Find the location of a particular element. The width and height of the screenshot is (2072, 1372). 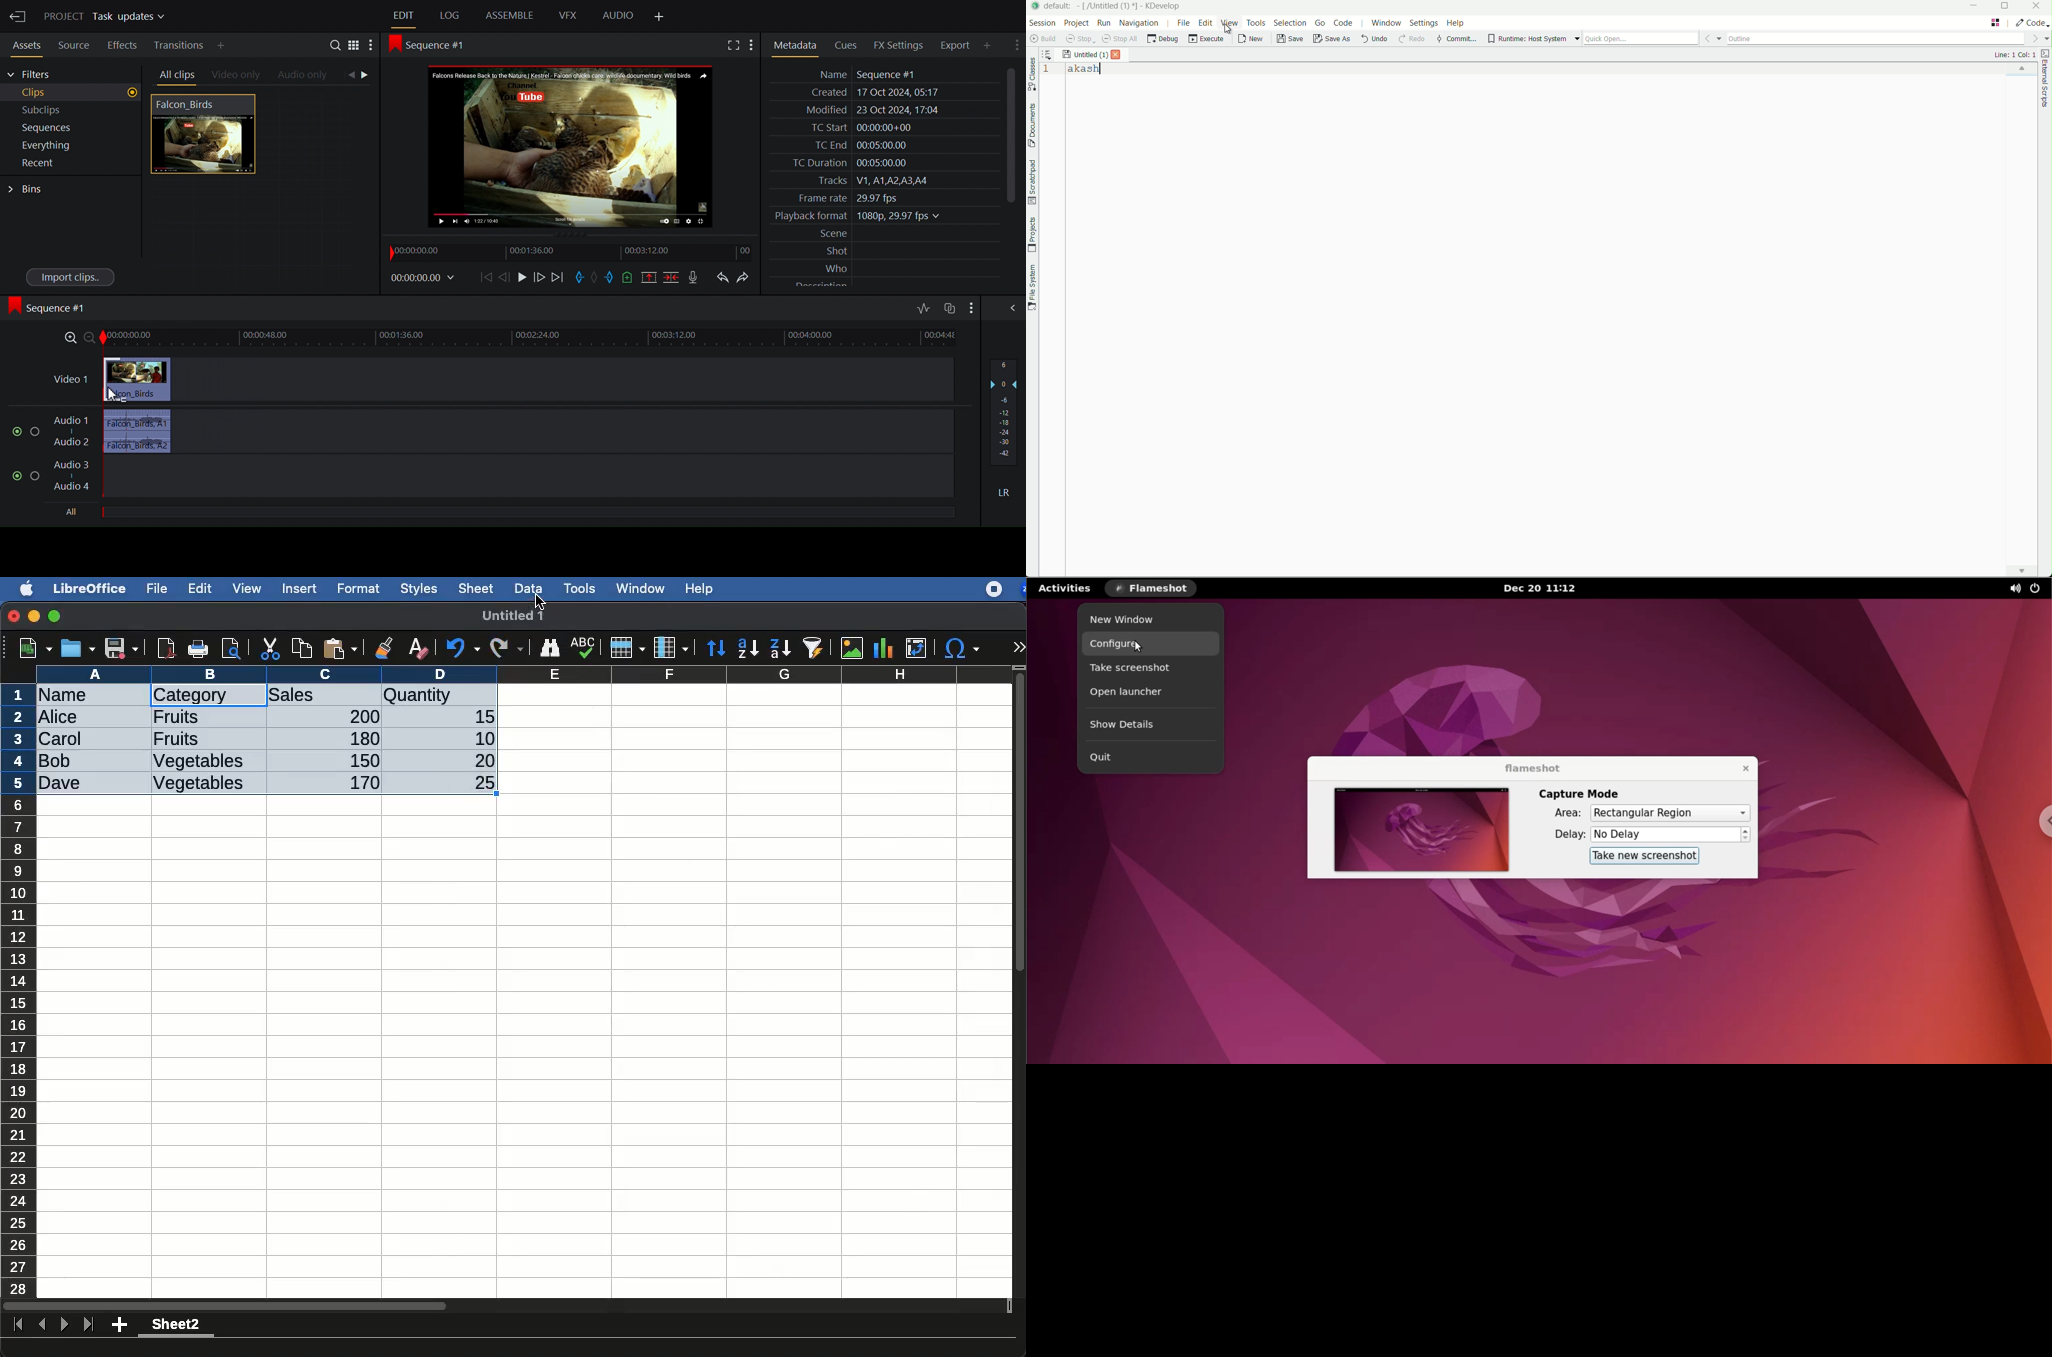

Audio track 3, Audio track 4 is located at coordinates (504, 477).